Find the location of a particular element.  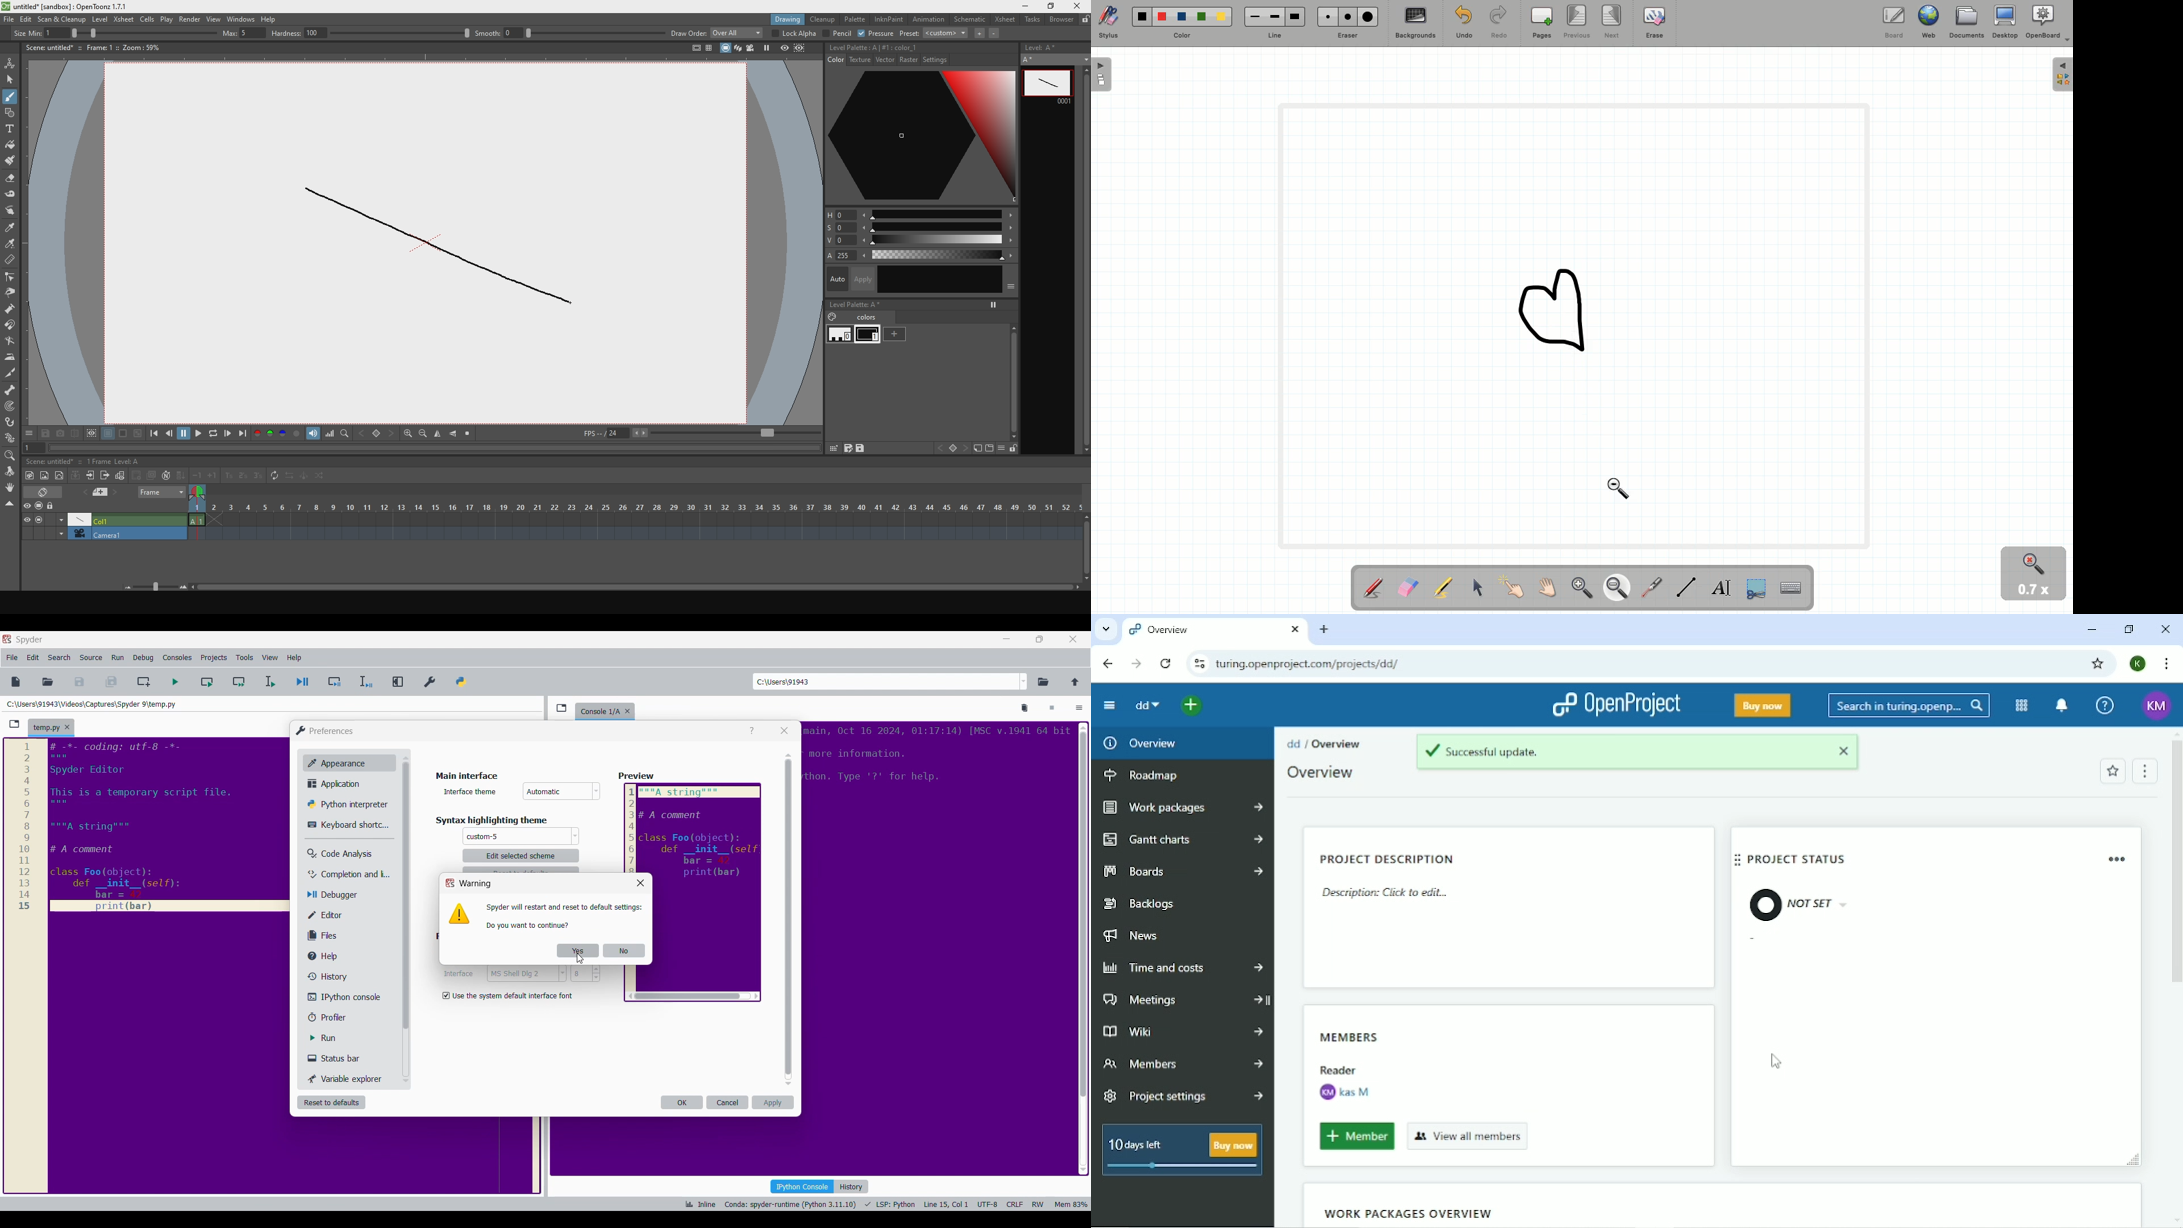

Browse tabs is located at coordinates (14, 724).